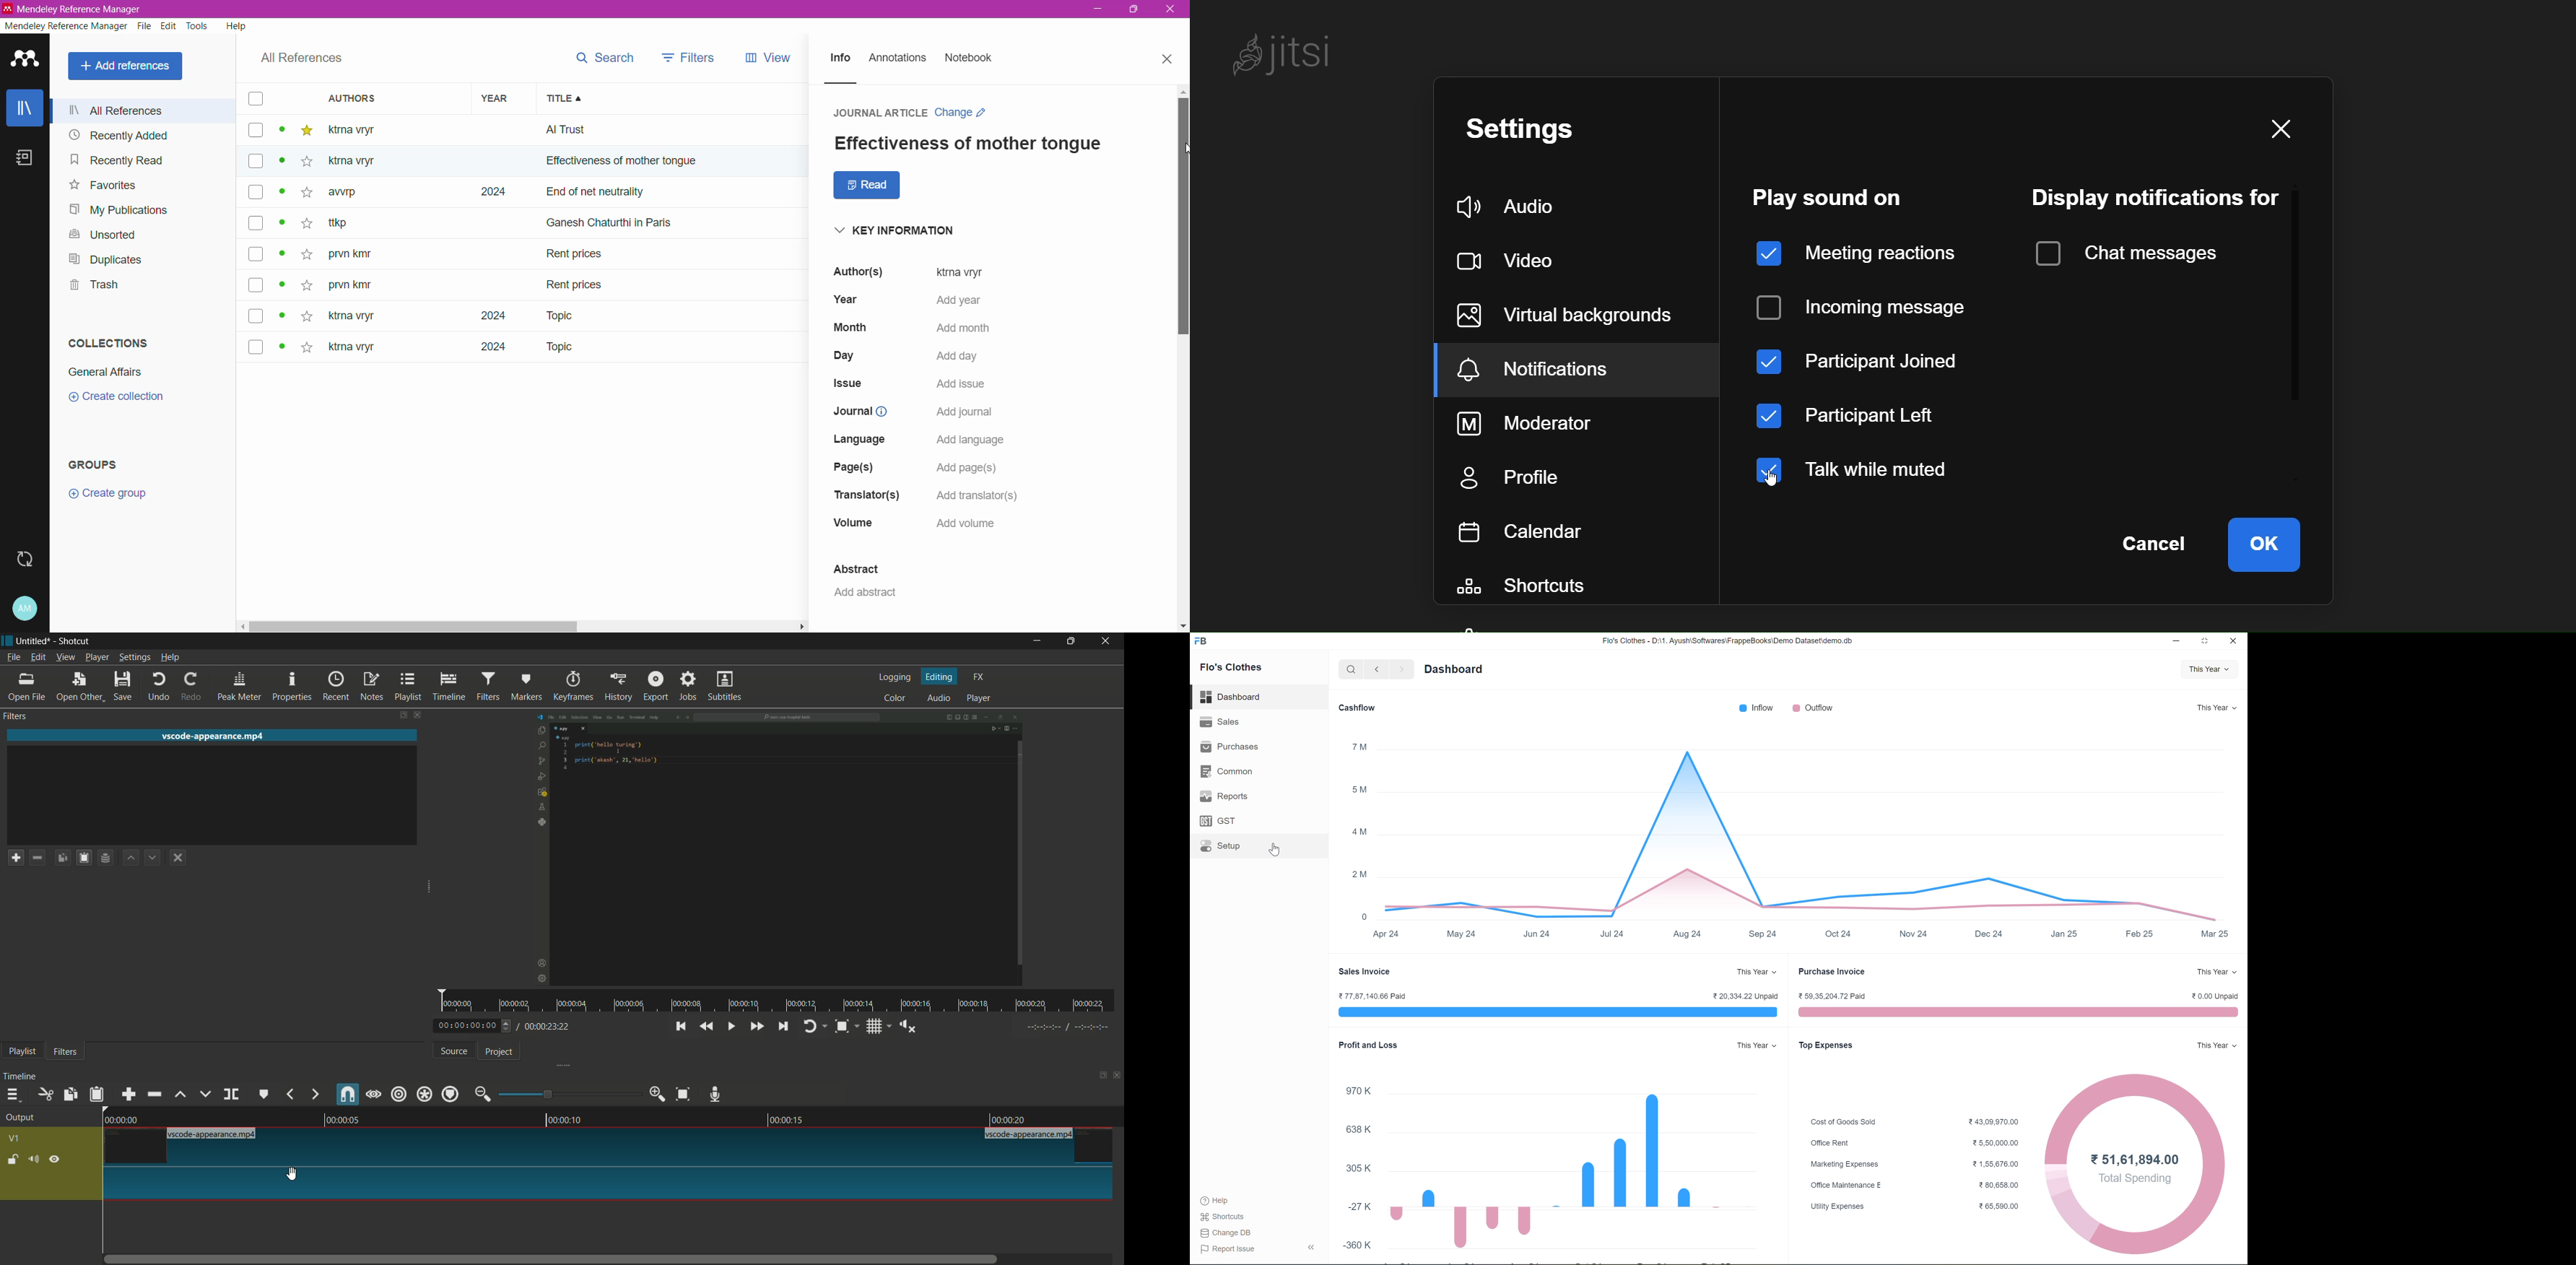 The image size is (2576, 1288). What do you see at coordinates (1611, 933) in the screenshot?
I see `Jul 24` at bounding box center [1611, 933].